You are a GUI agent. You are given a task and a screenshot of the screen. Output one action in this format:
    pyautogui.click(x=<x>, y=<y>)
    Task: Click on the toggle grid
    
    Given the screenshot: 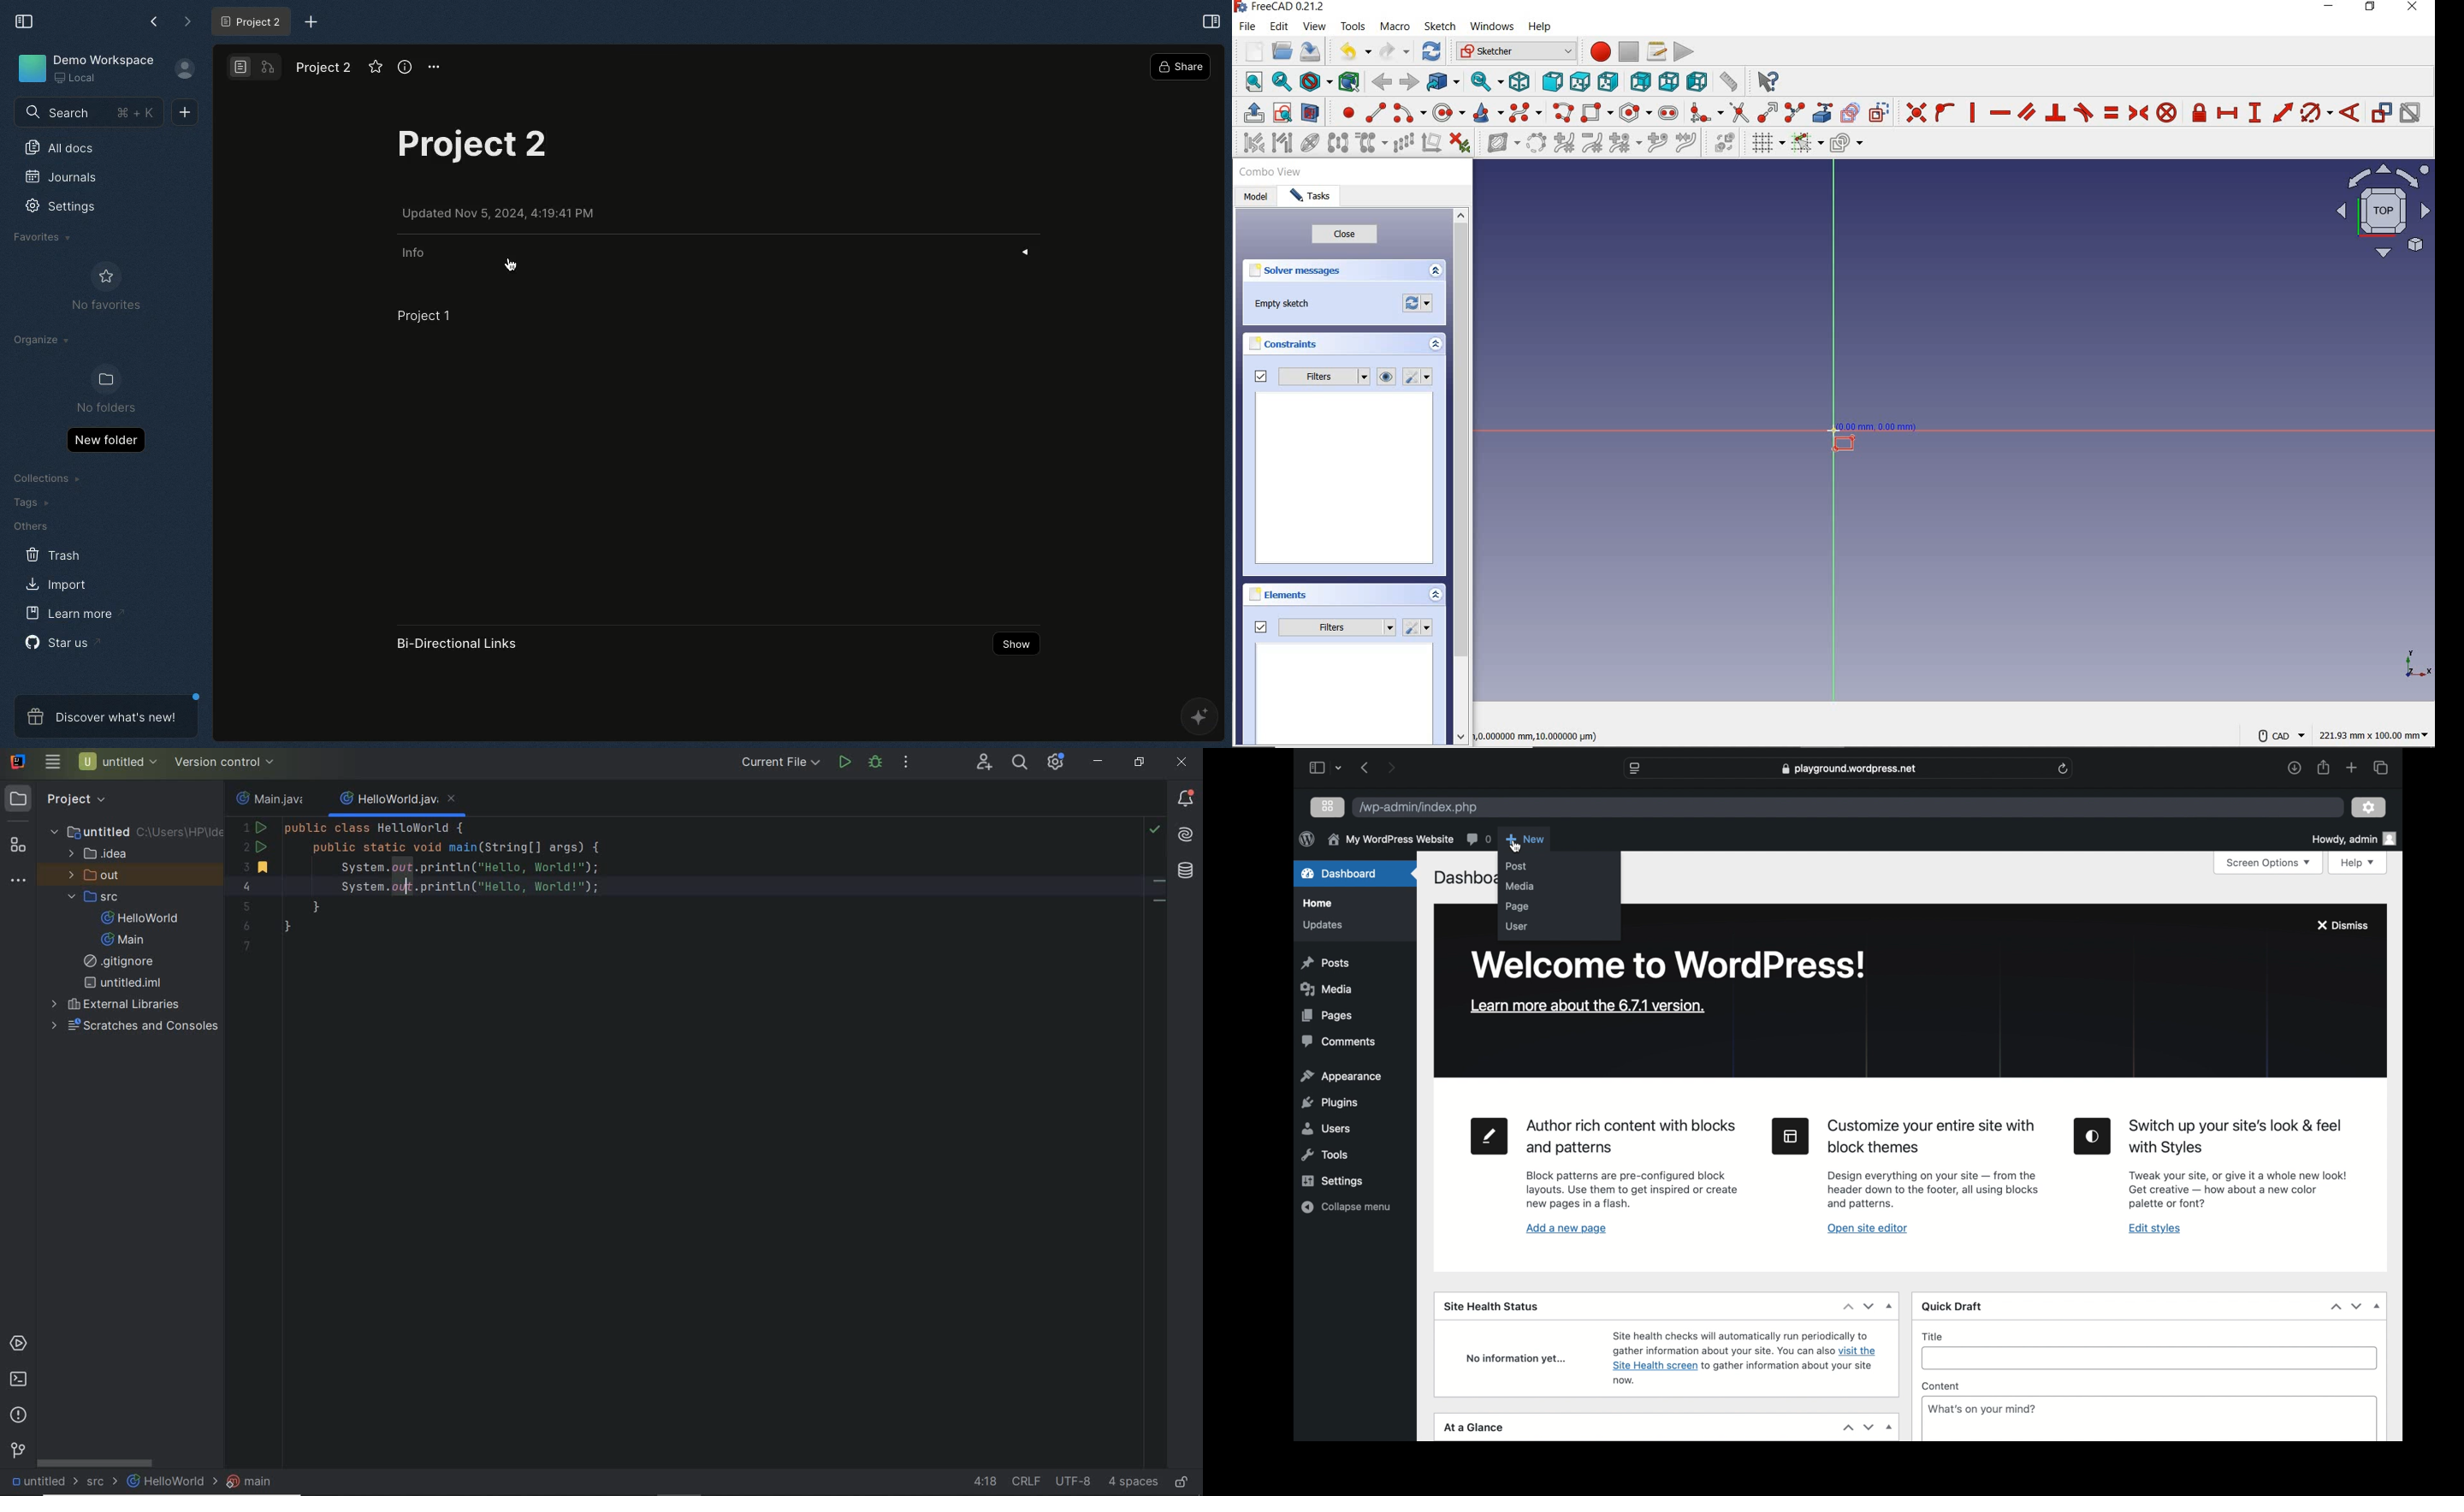 What is the action you would take?
    pyautogui.click(x=1765, y=144)
    